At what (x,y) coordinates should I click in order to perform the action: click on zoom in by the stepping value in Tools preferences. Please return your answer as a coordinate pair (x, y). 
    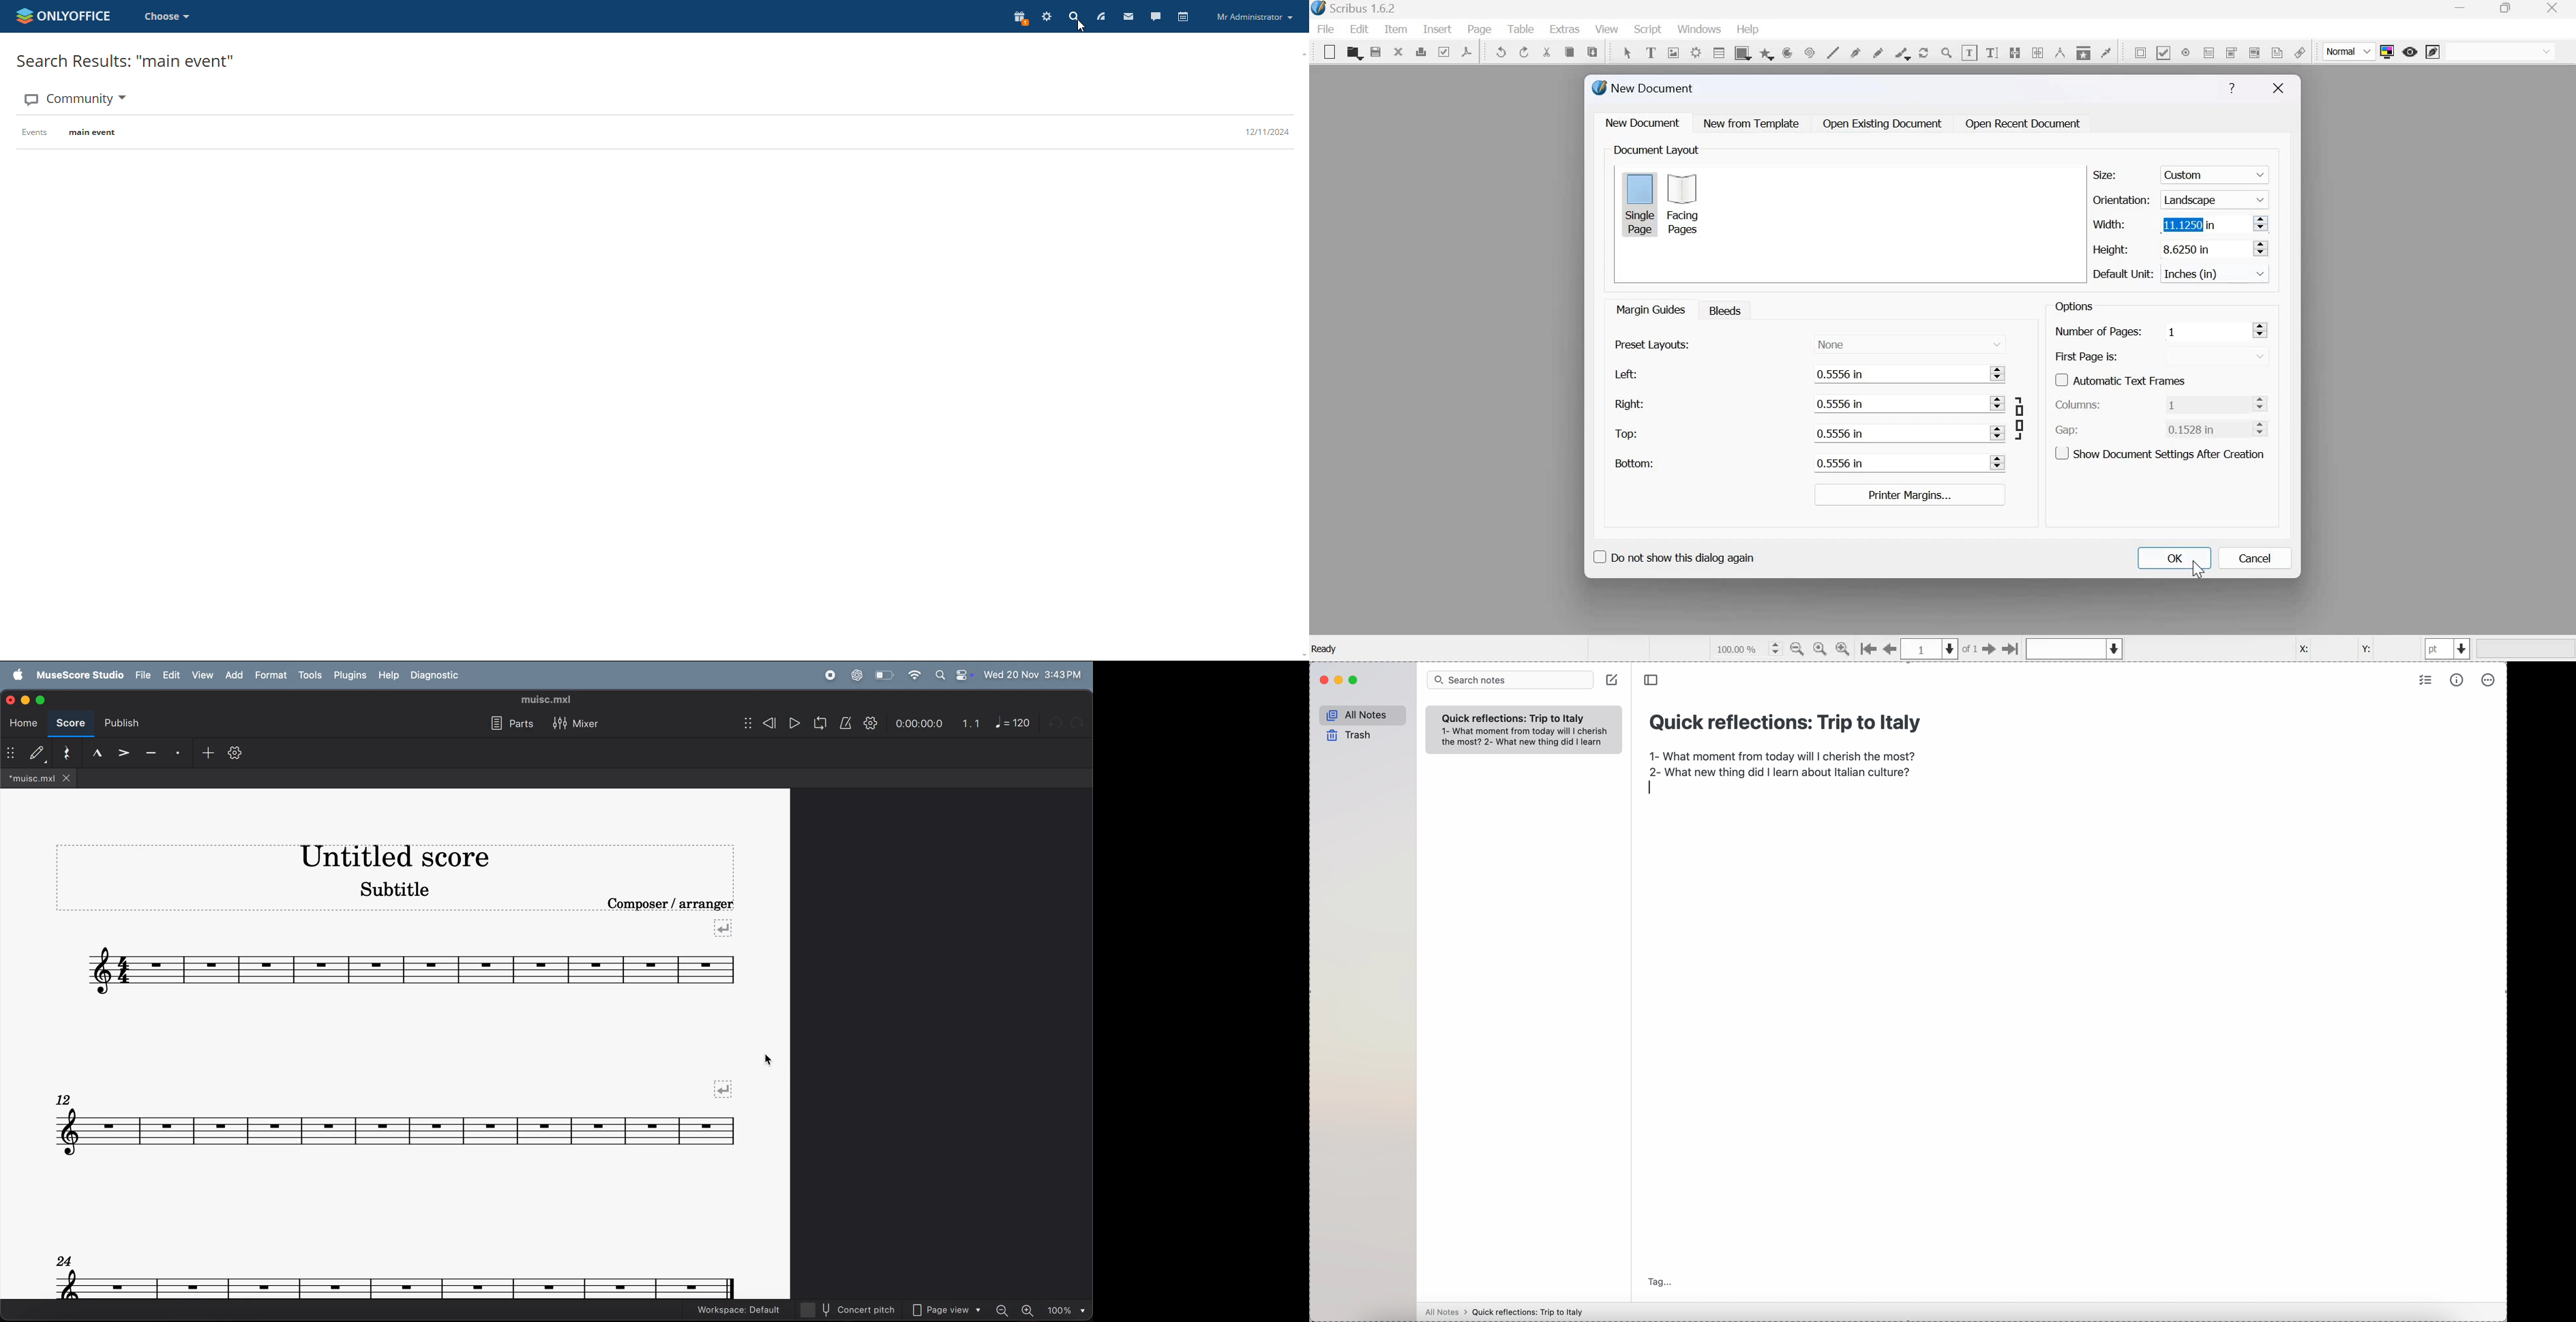
    Looking at the image, I should click on (1844, 649).